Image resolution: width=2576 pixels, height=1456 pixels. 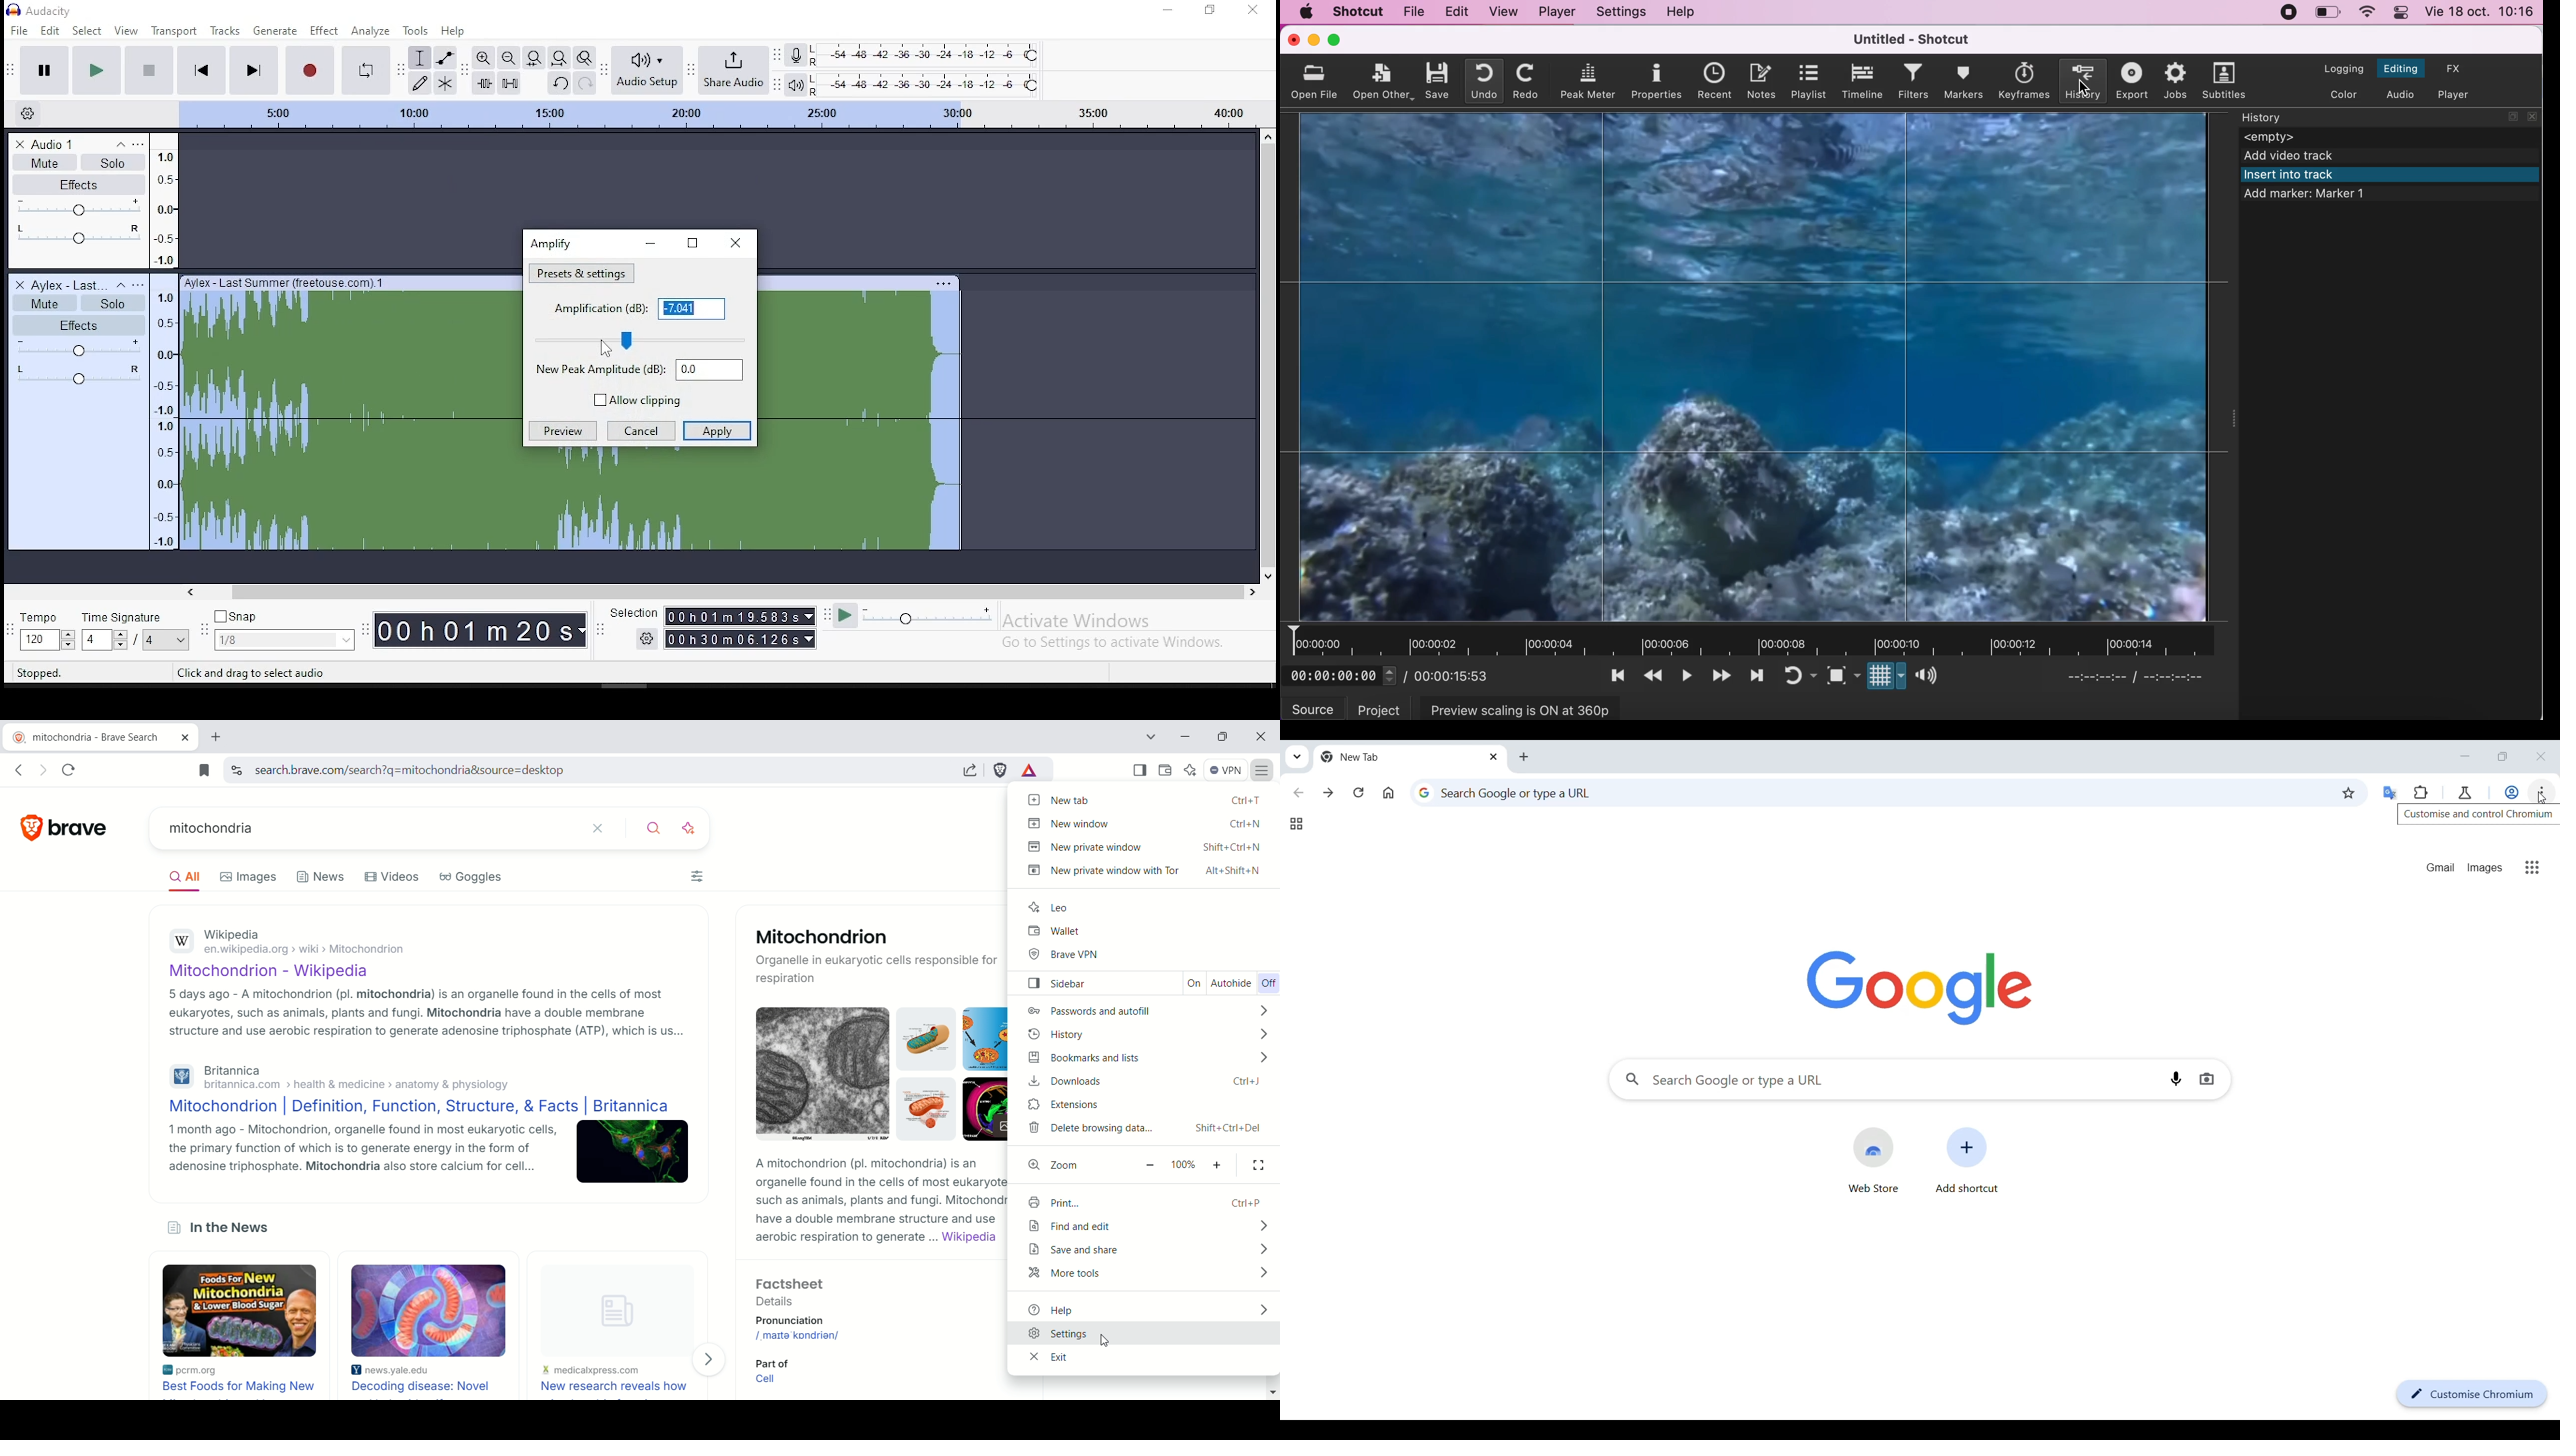 I want to click on rime signature, so click(x=136, y=632).